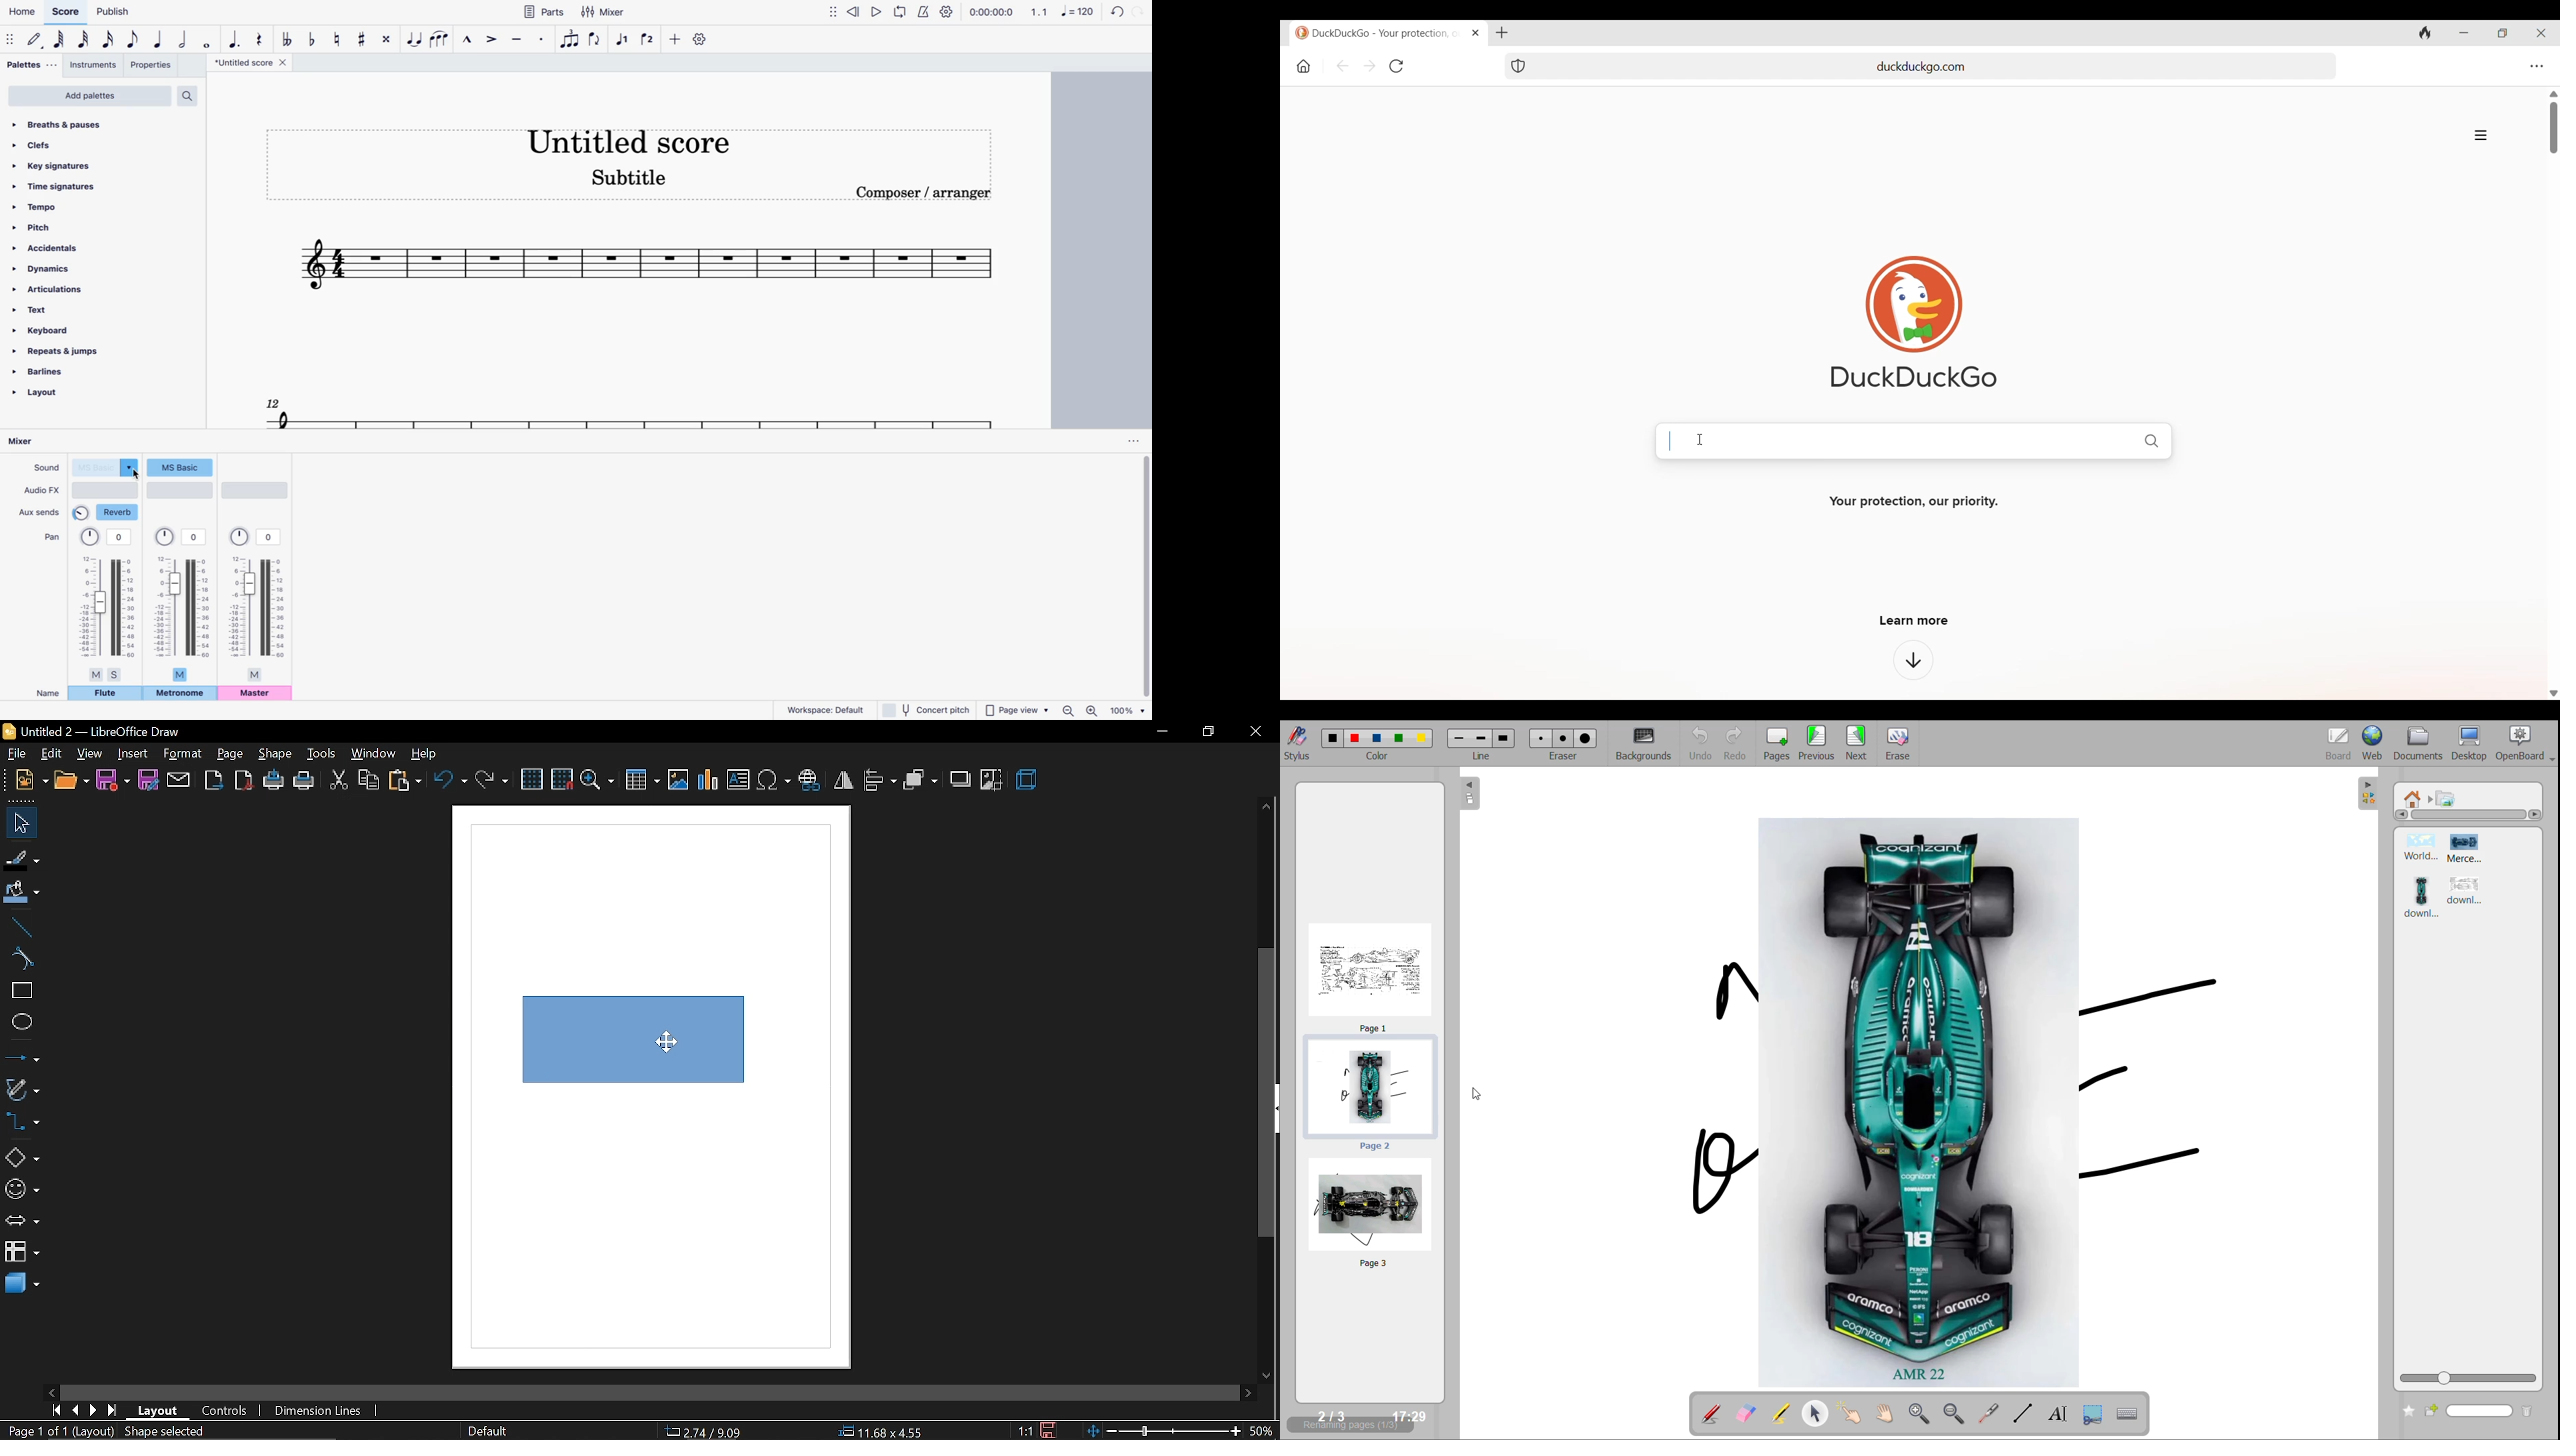 The image size is (2576, 1456). Describe the element at coordinates (51, 754) in the screenshot. I see `edit` at that location.